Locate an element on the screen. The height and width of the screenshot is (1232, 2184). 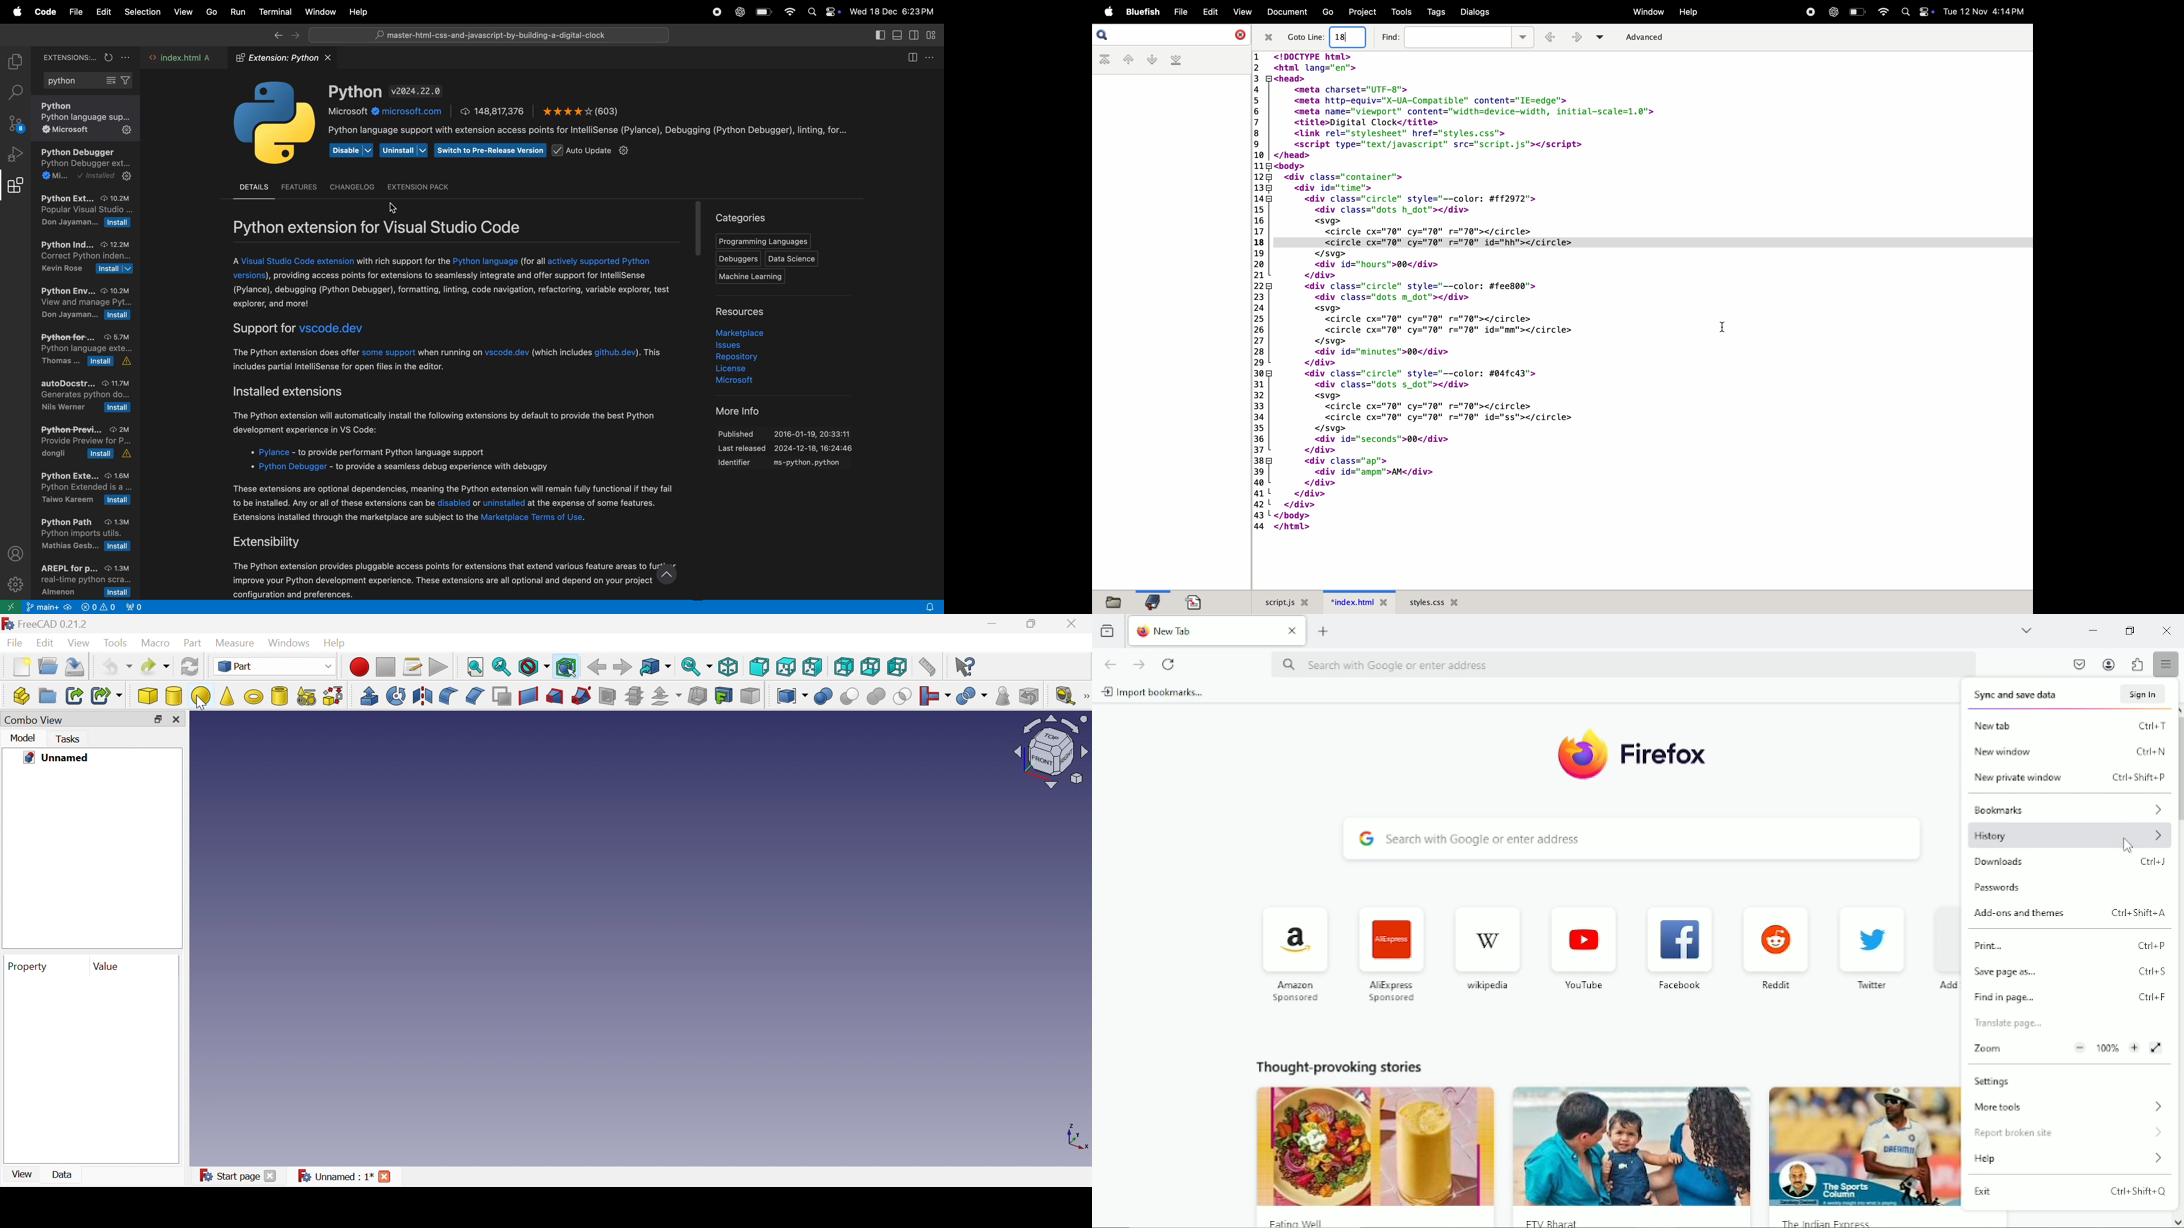
Measure is located at coordinates (235, 644).